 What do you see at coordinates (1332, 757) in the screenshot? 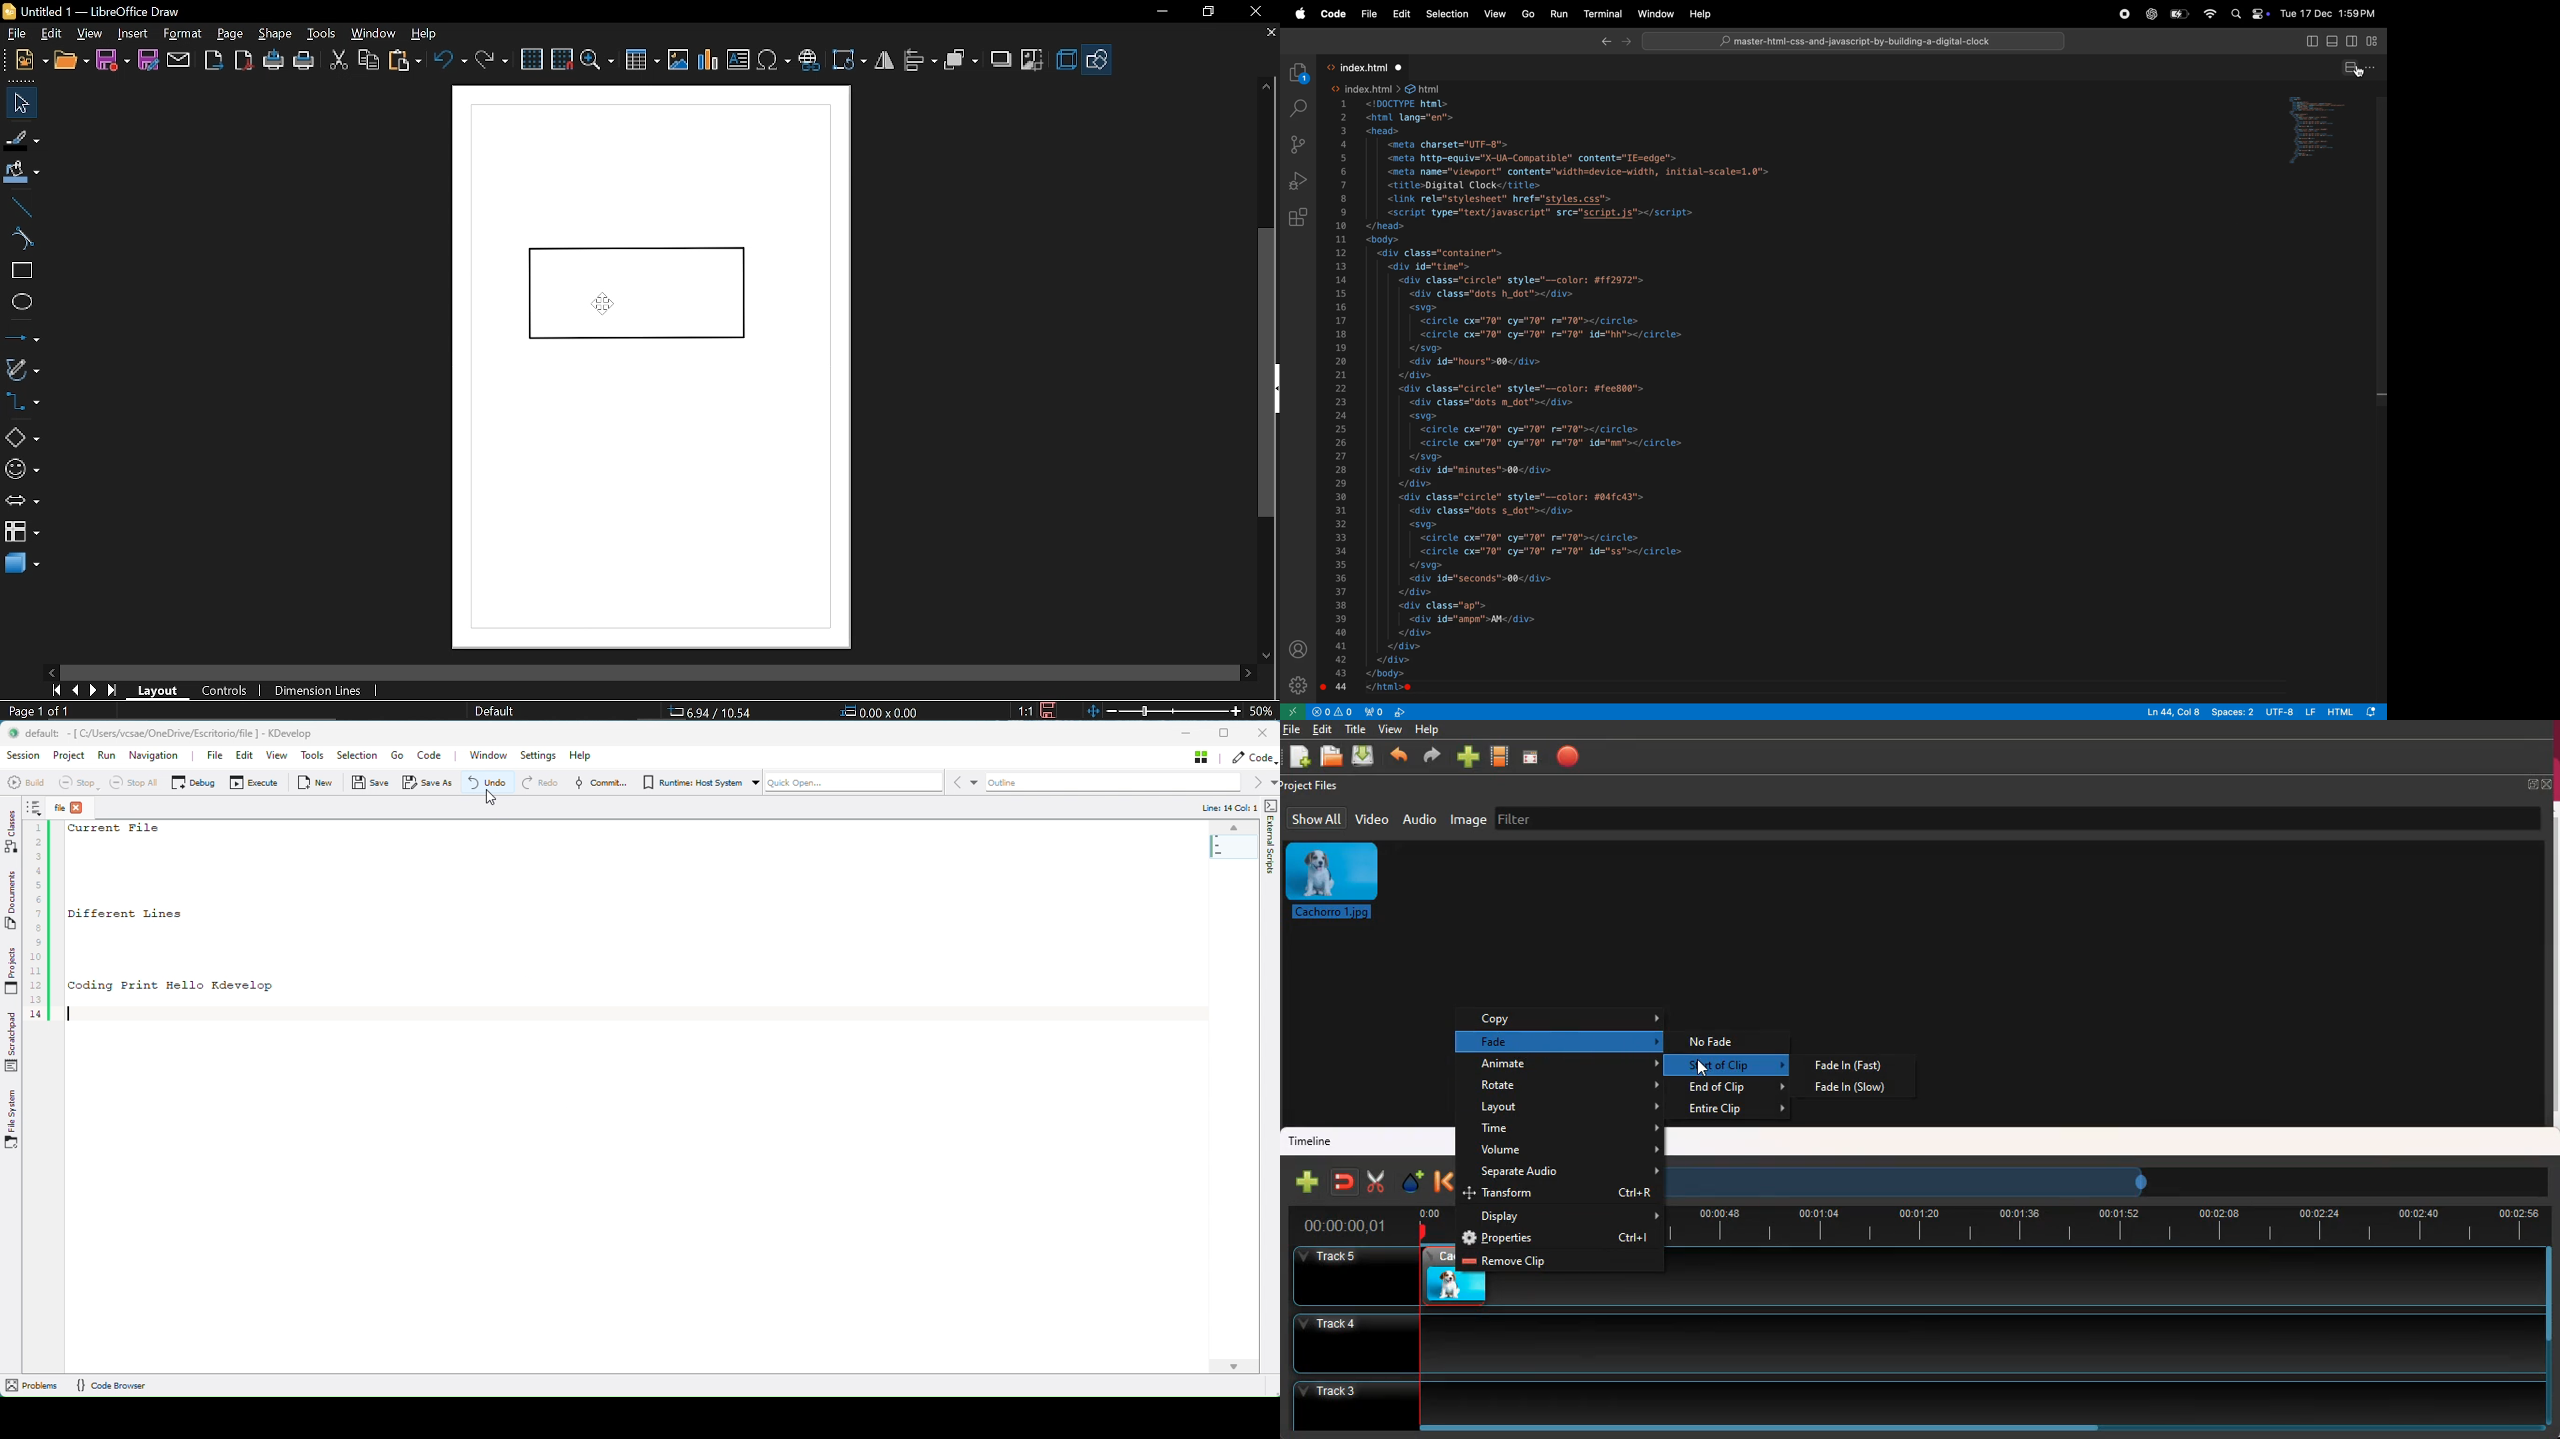
I see `open files` at bounding box center [1332, 757].